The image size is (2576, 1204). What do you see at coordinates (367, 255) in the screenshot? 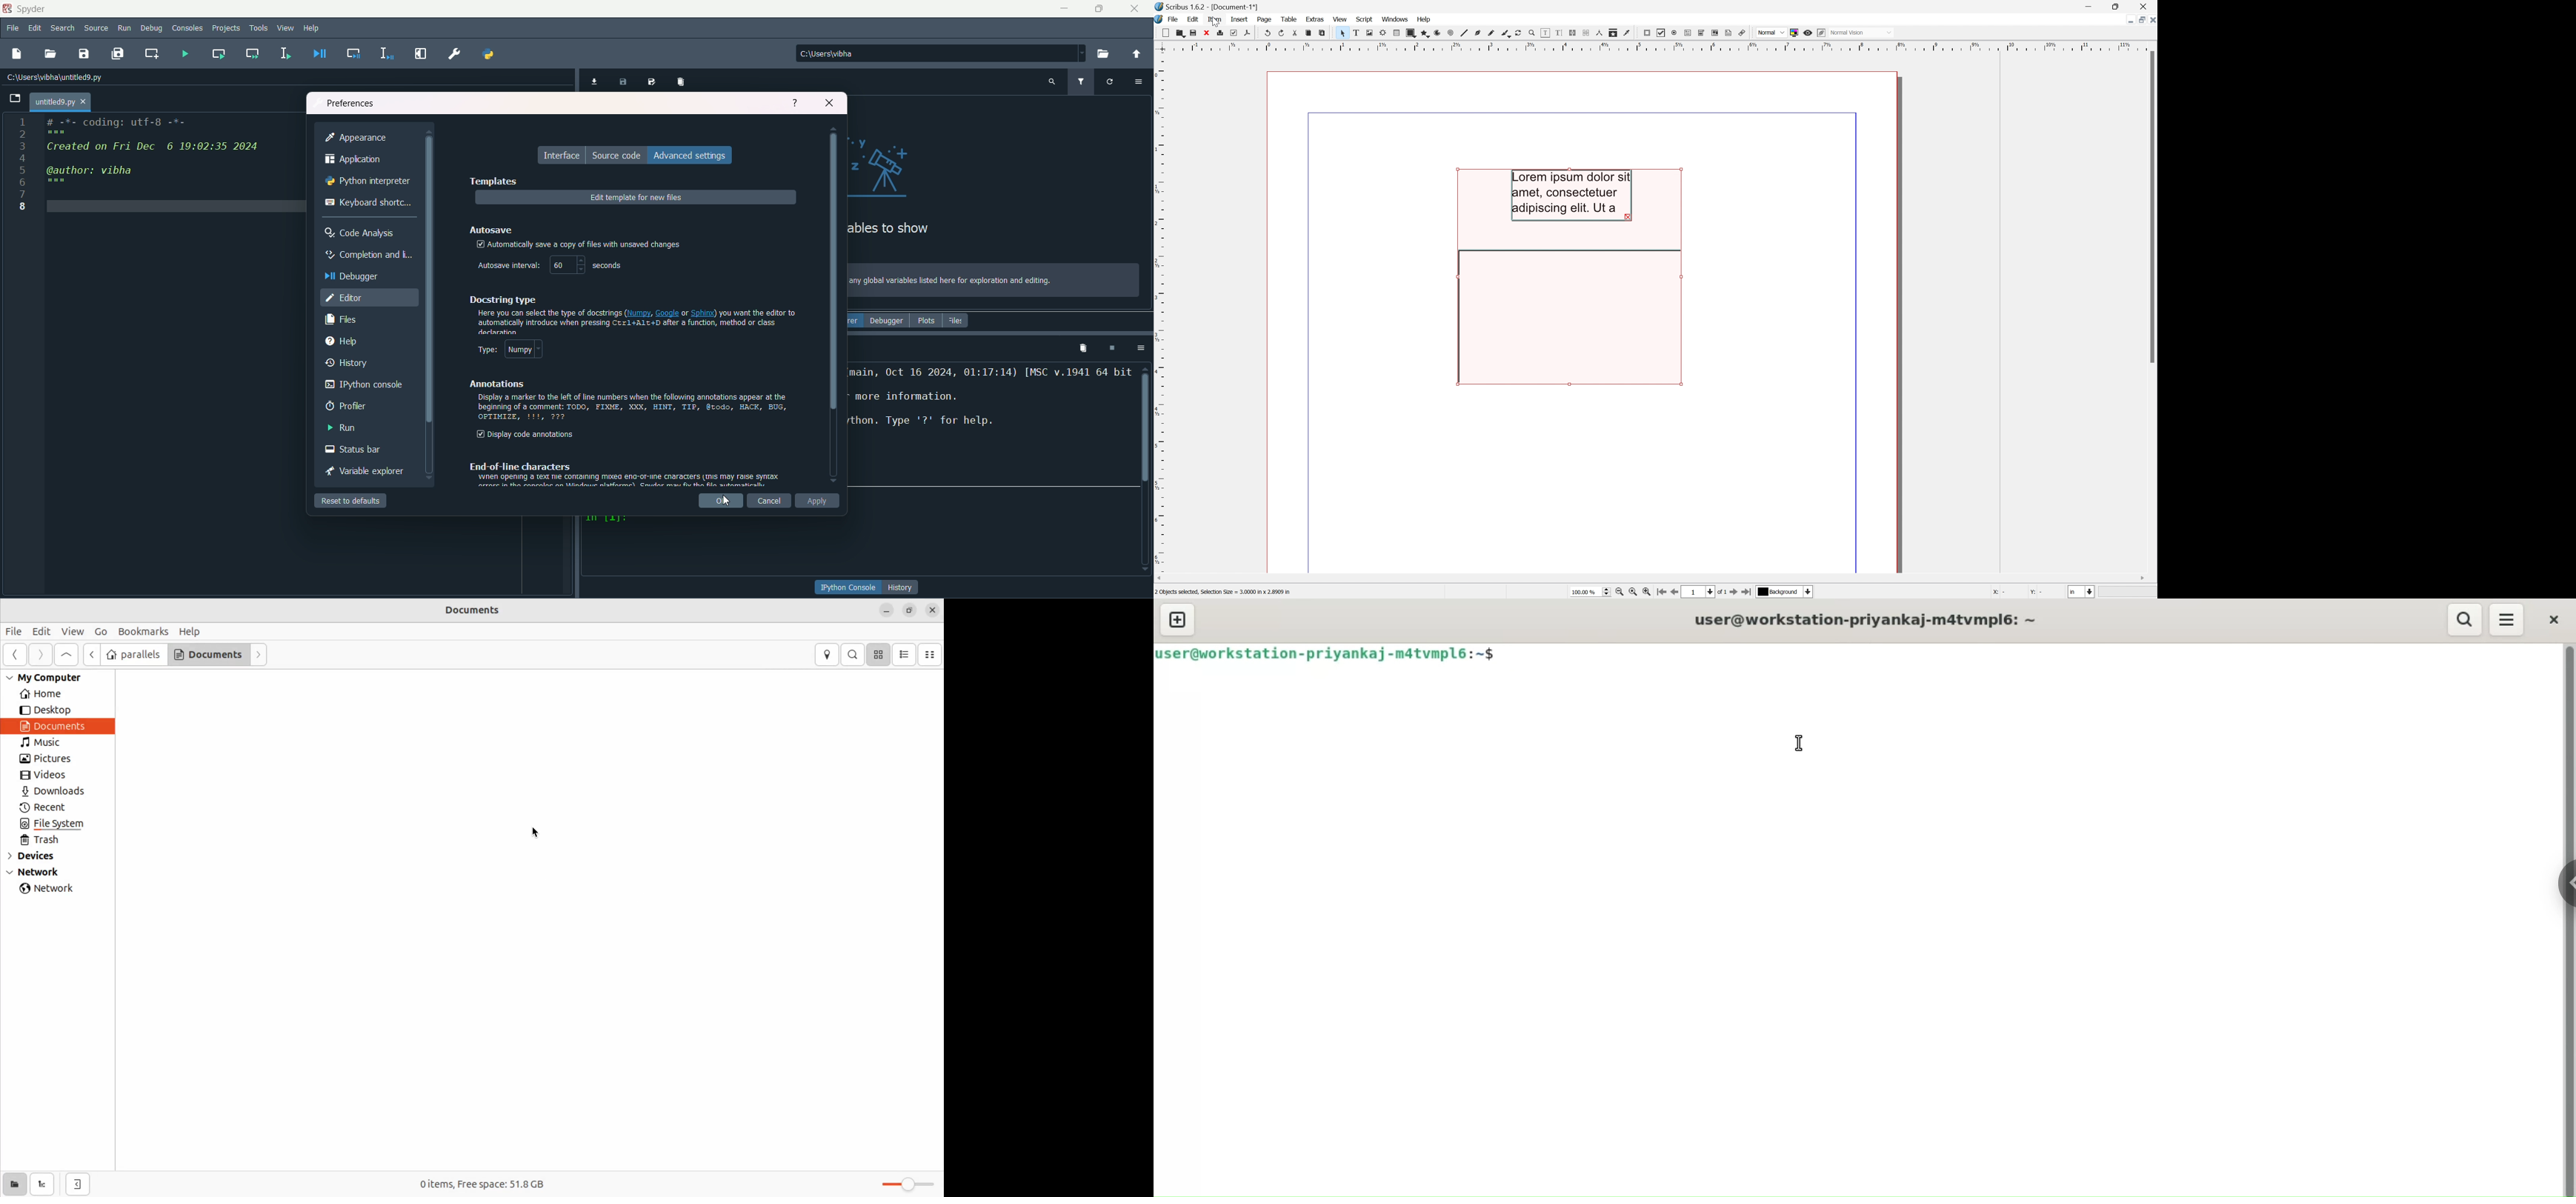
I see `completion` at bounding box center [367, 255].